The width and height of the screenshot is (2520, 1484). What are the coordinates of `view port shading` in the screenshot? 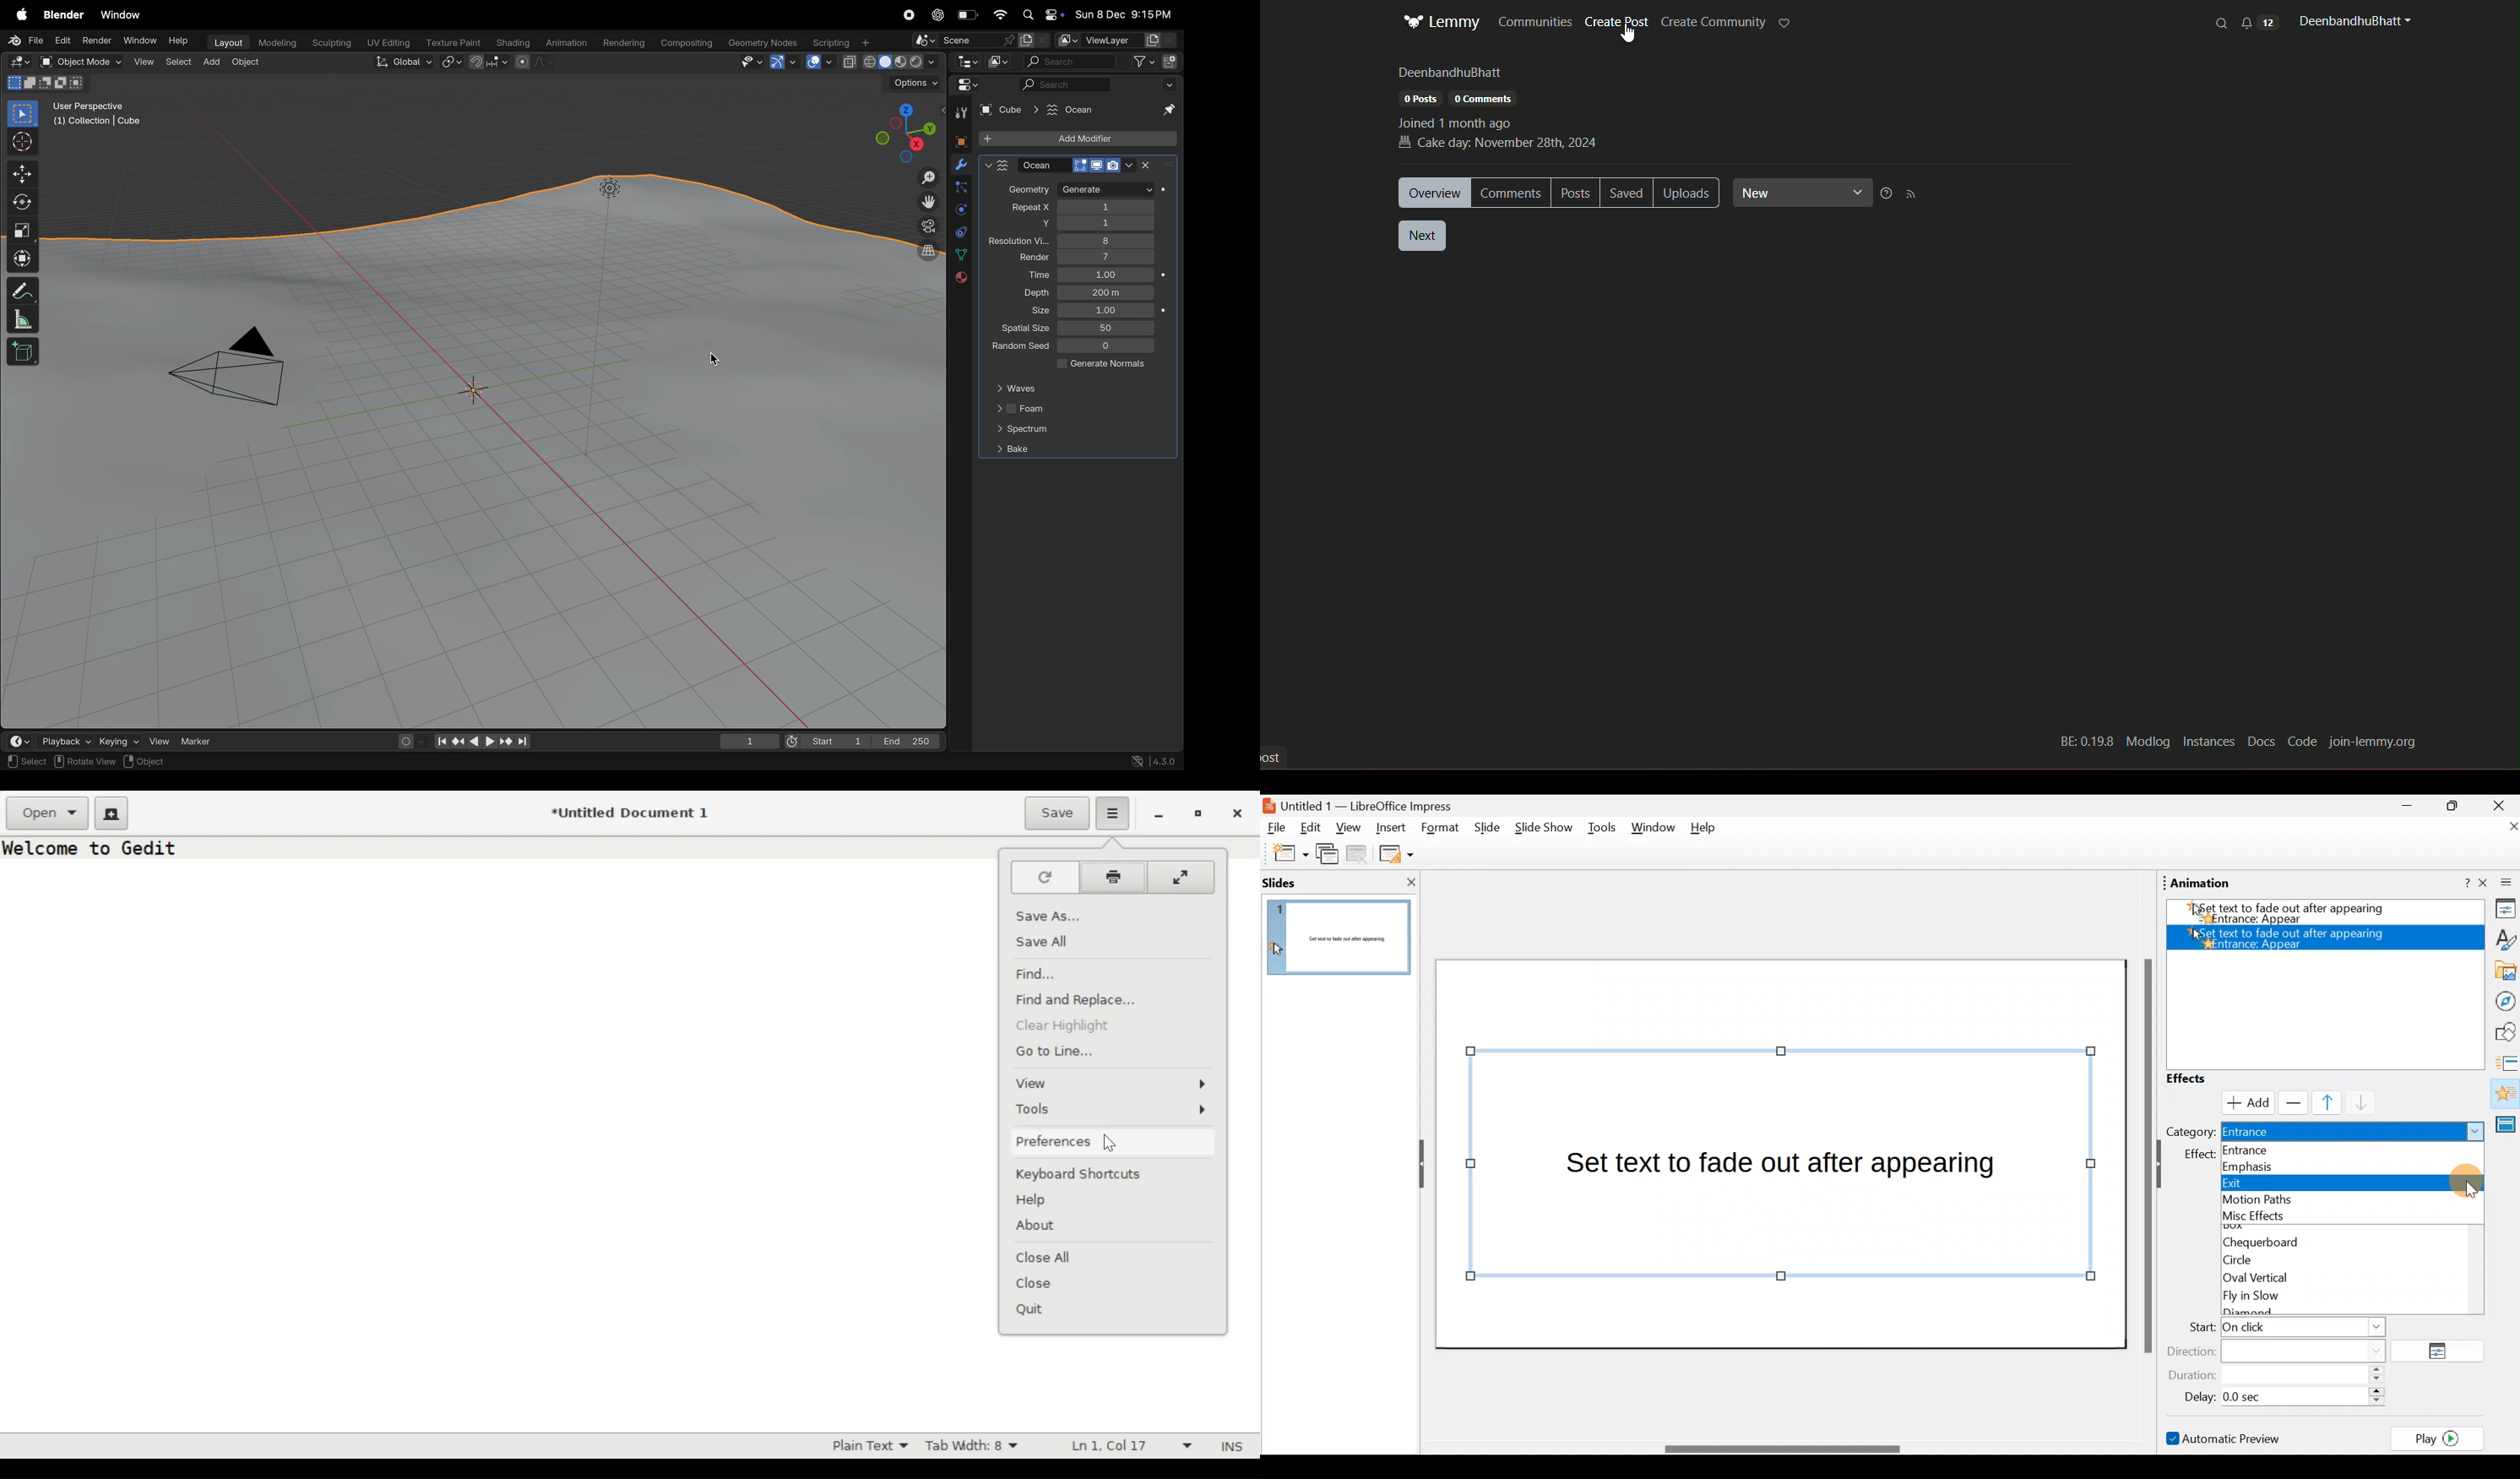 It's located at (890, 62).